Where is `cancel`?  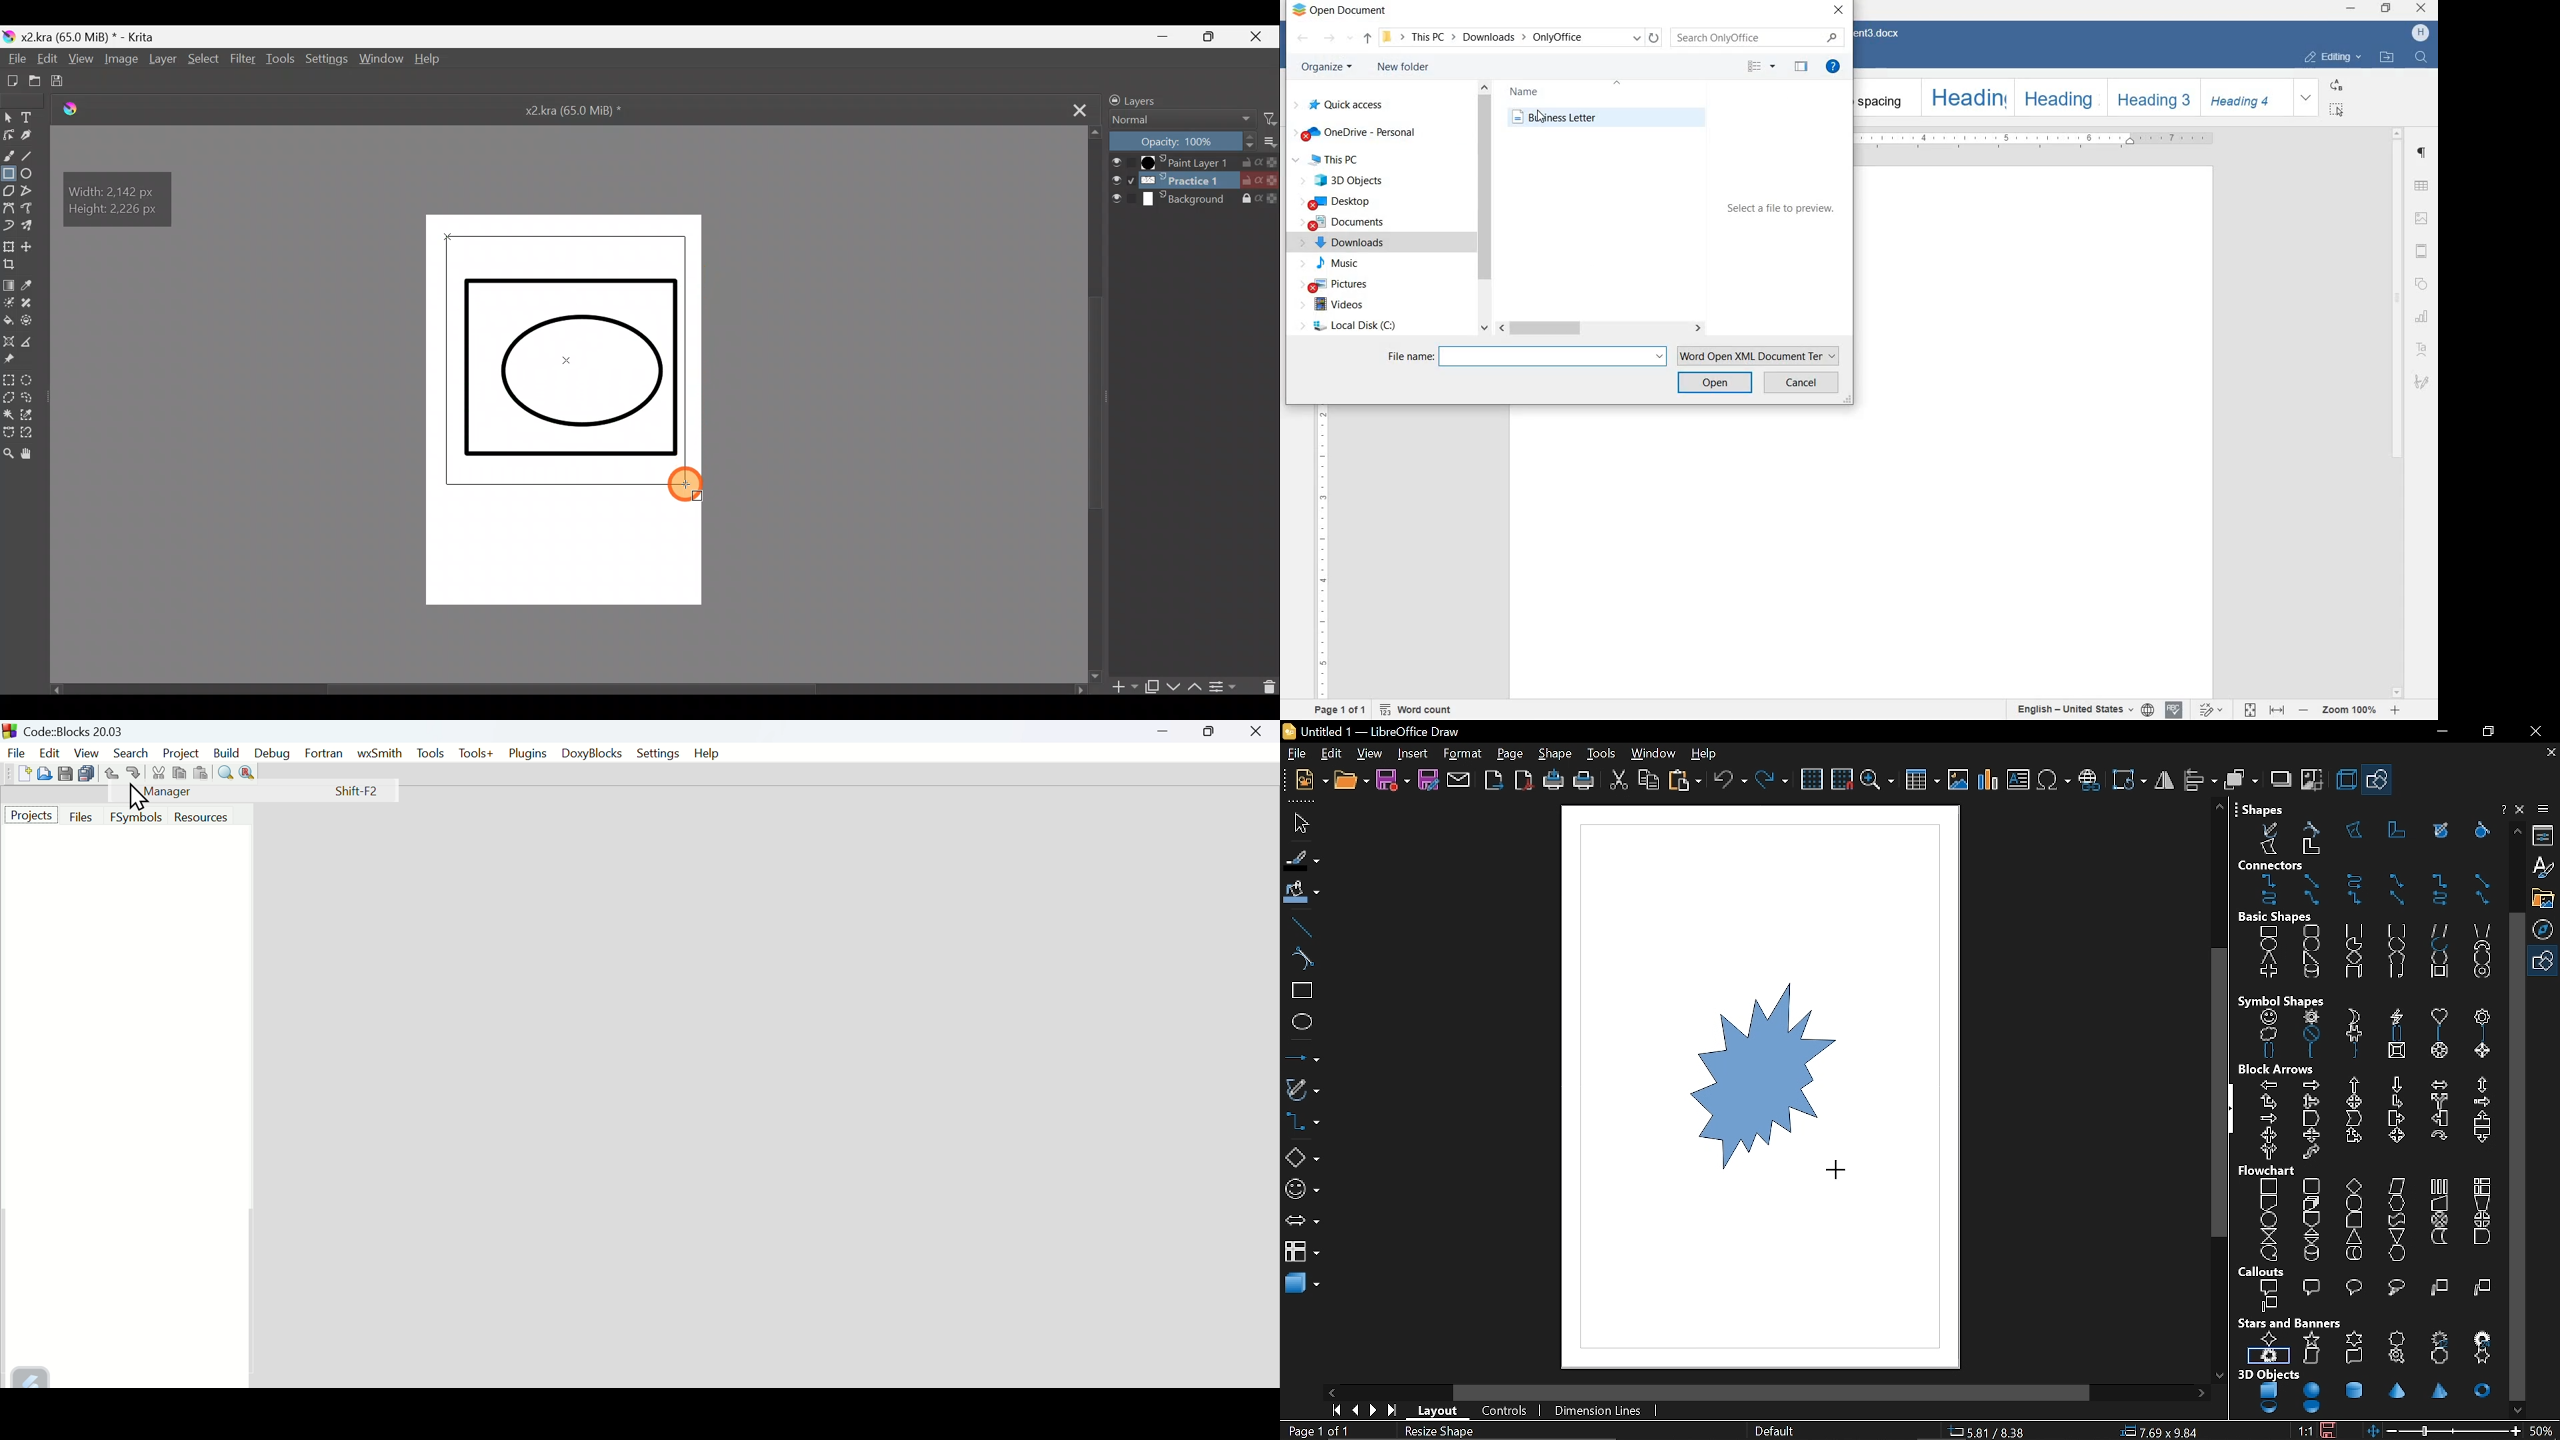 cancel is located at coordinates (1804, 383).